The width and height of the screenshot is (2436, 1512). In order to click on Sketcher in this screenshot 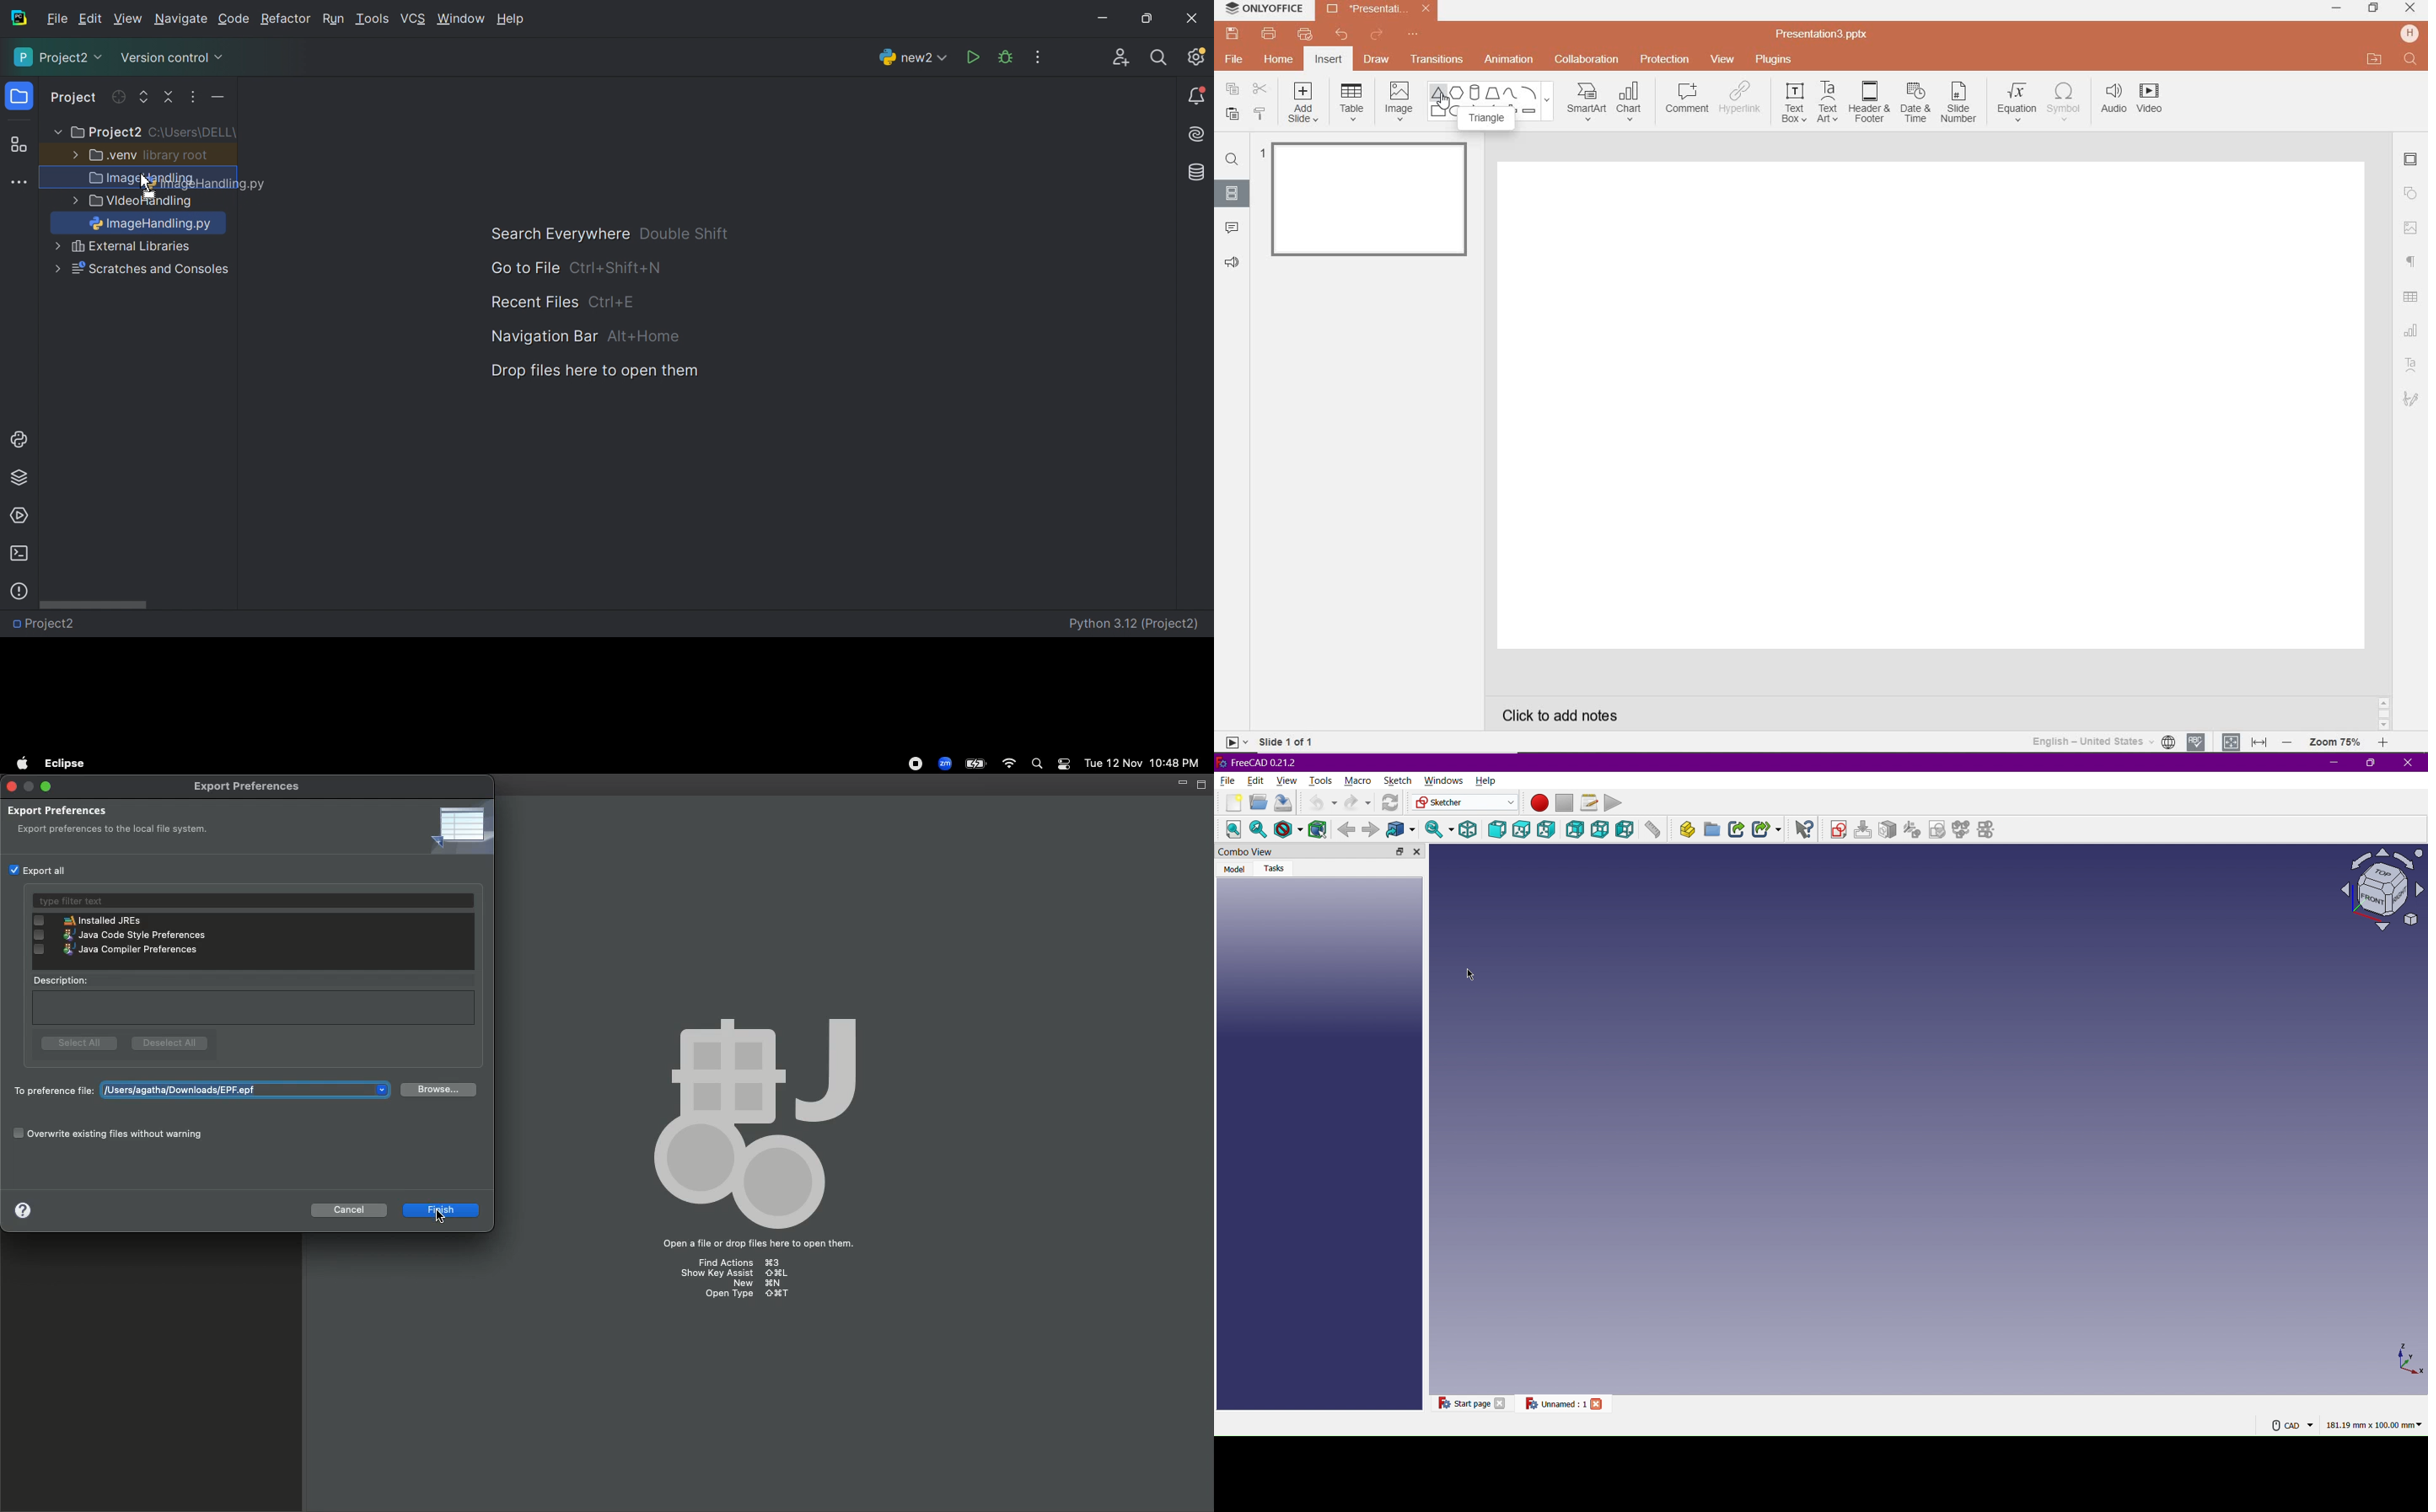, I will do `click(1464, 803)`.